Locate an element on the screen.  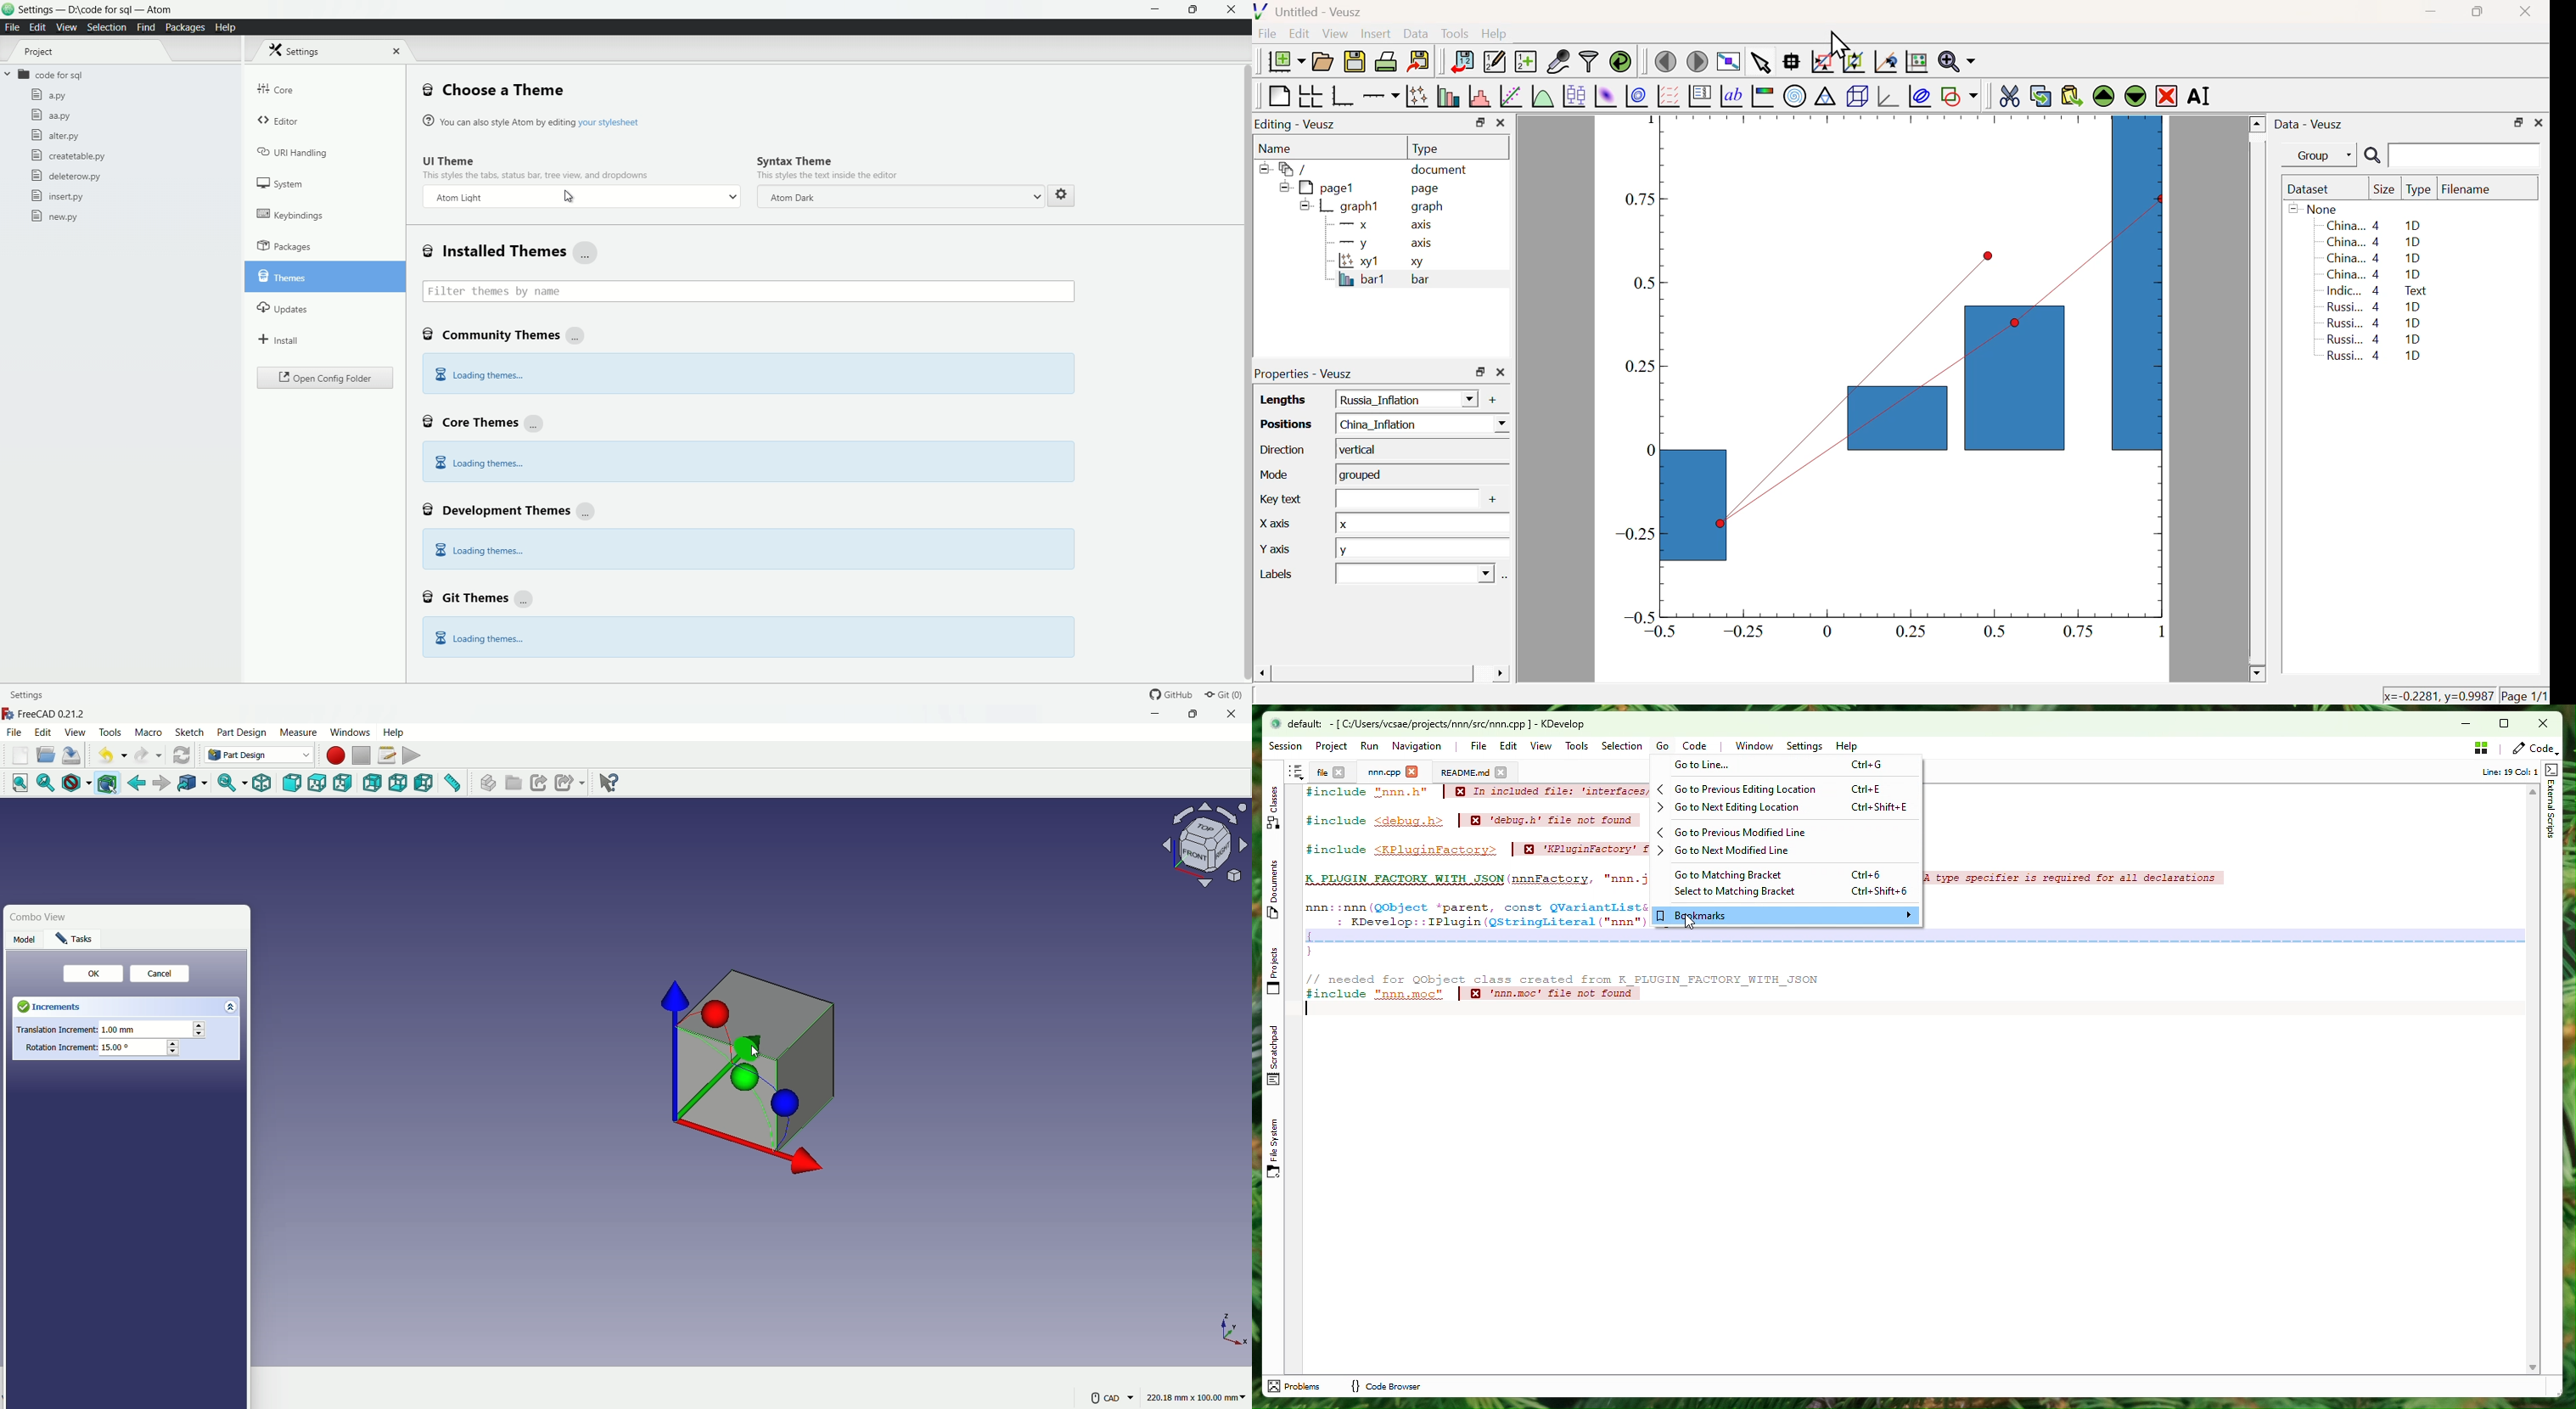
220.18 mm x 100.00 mm~ is located at coordinates (1196, 1397).